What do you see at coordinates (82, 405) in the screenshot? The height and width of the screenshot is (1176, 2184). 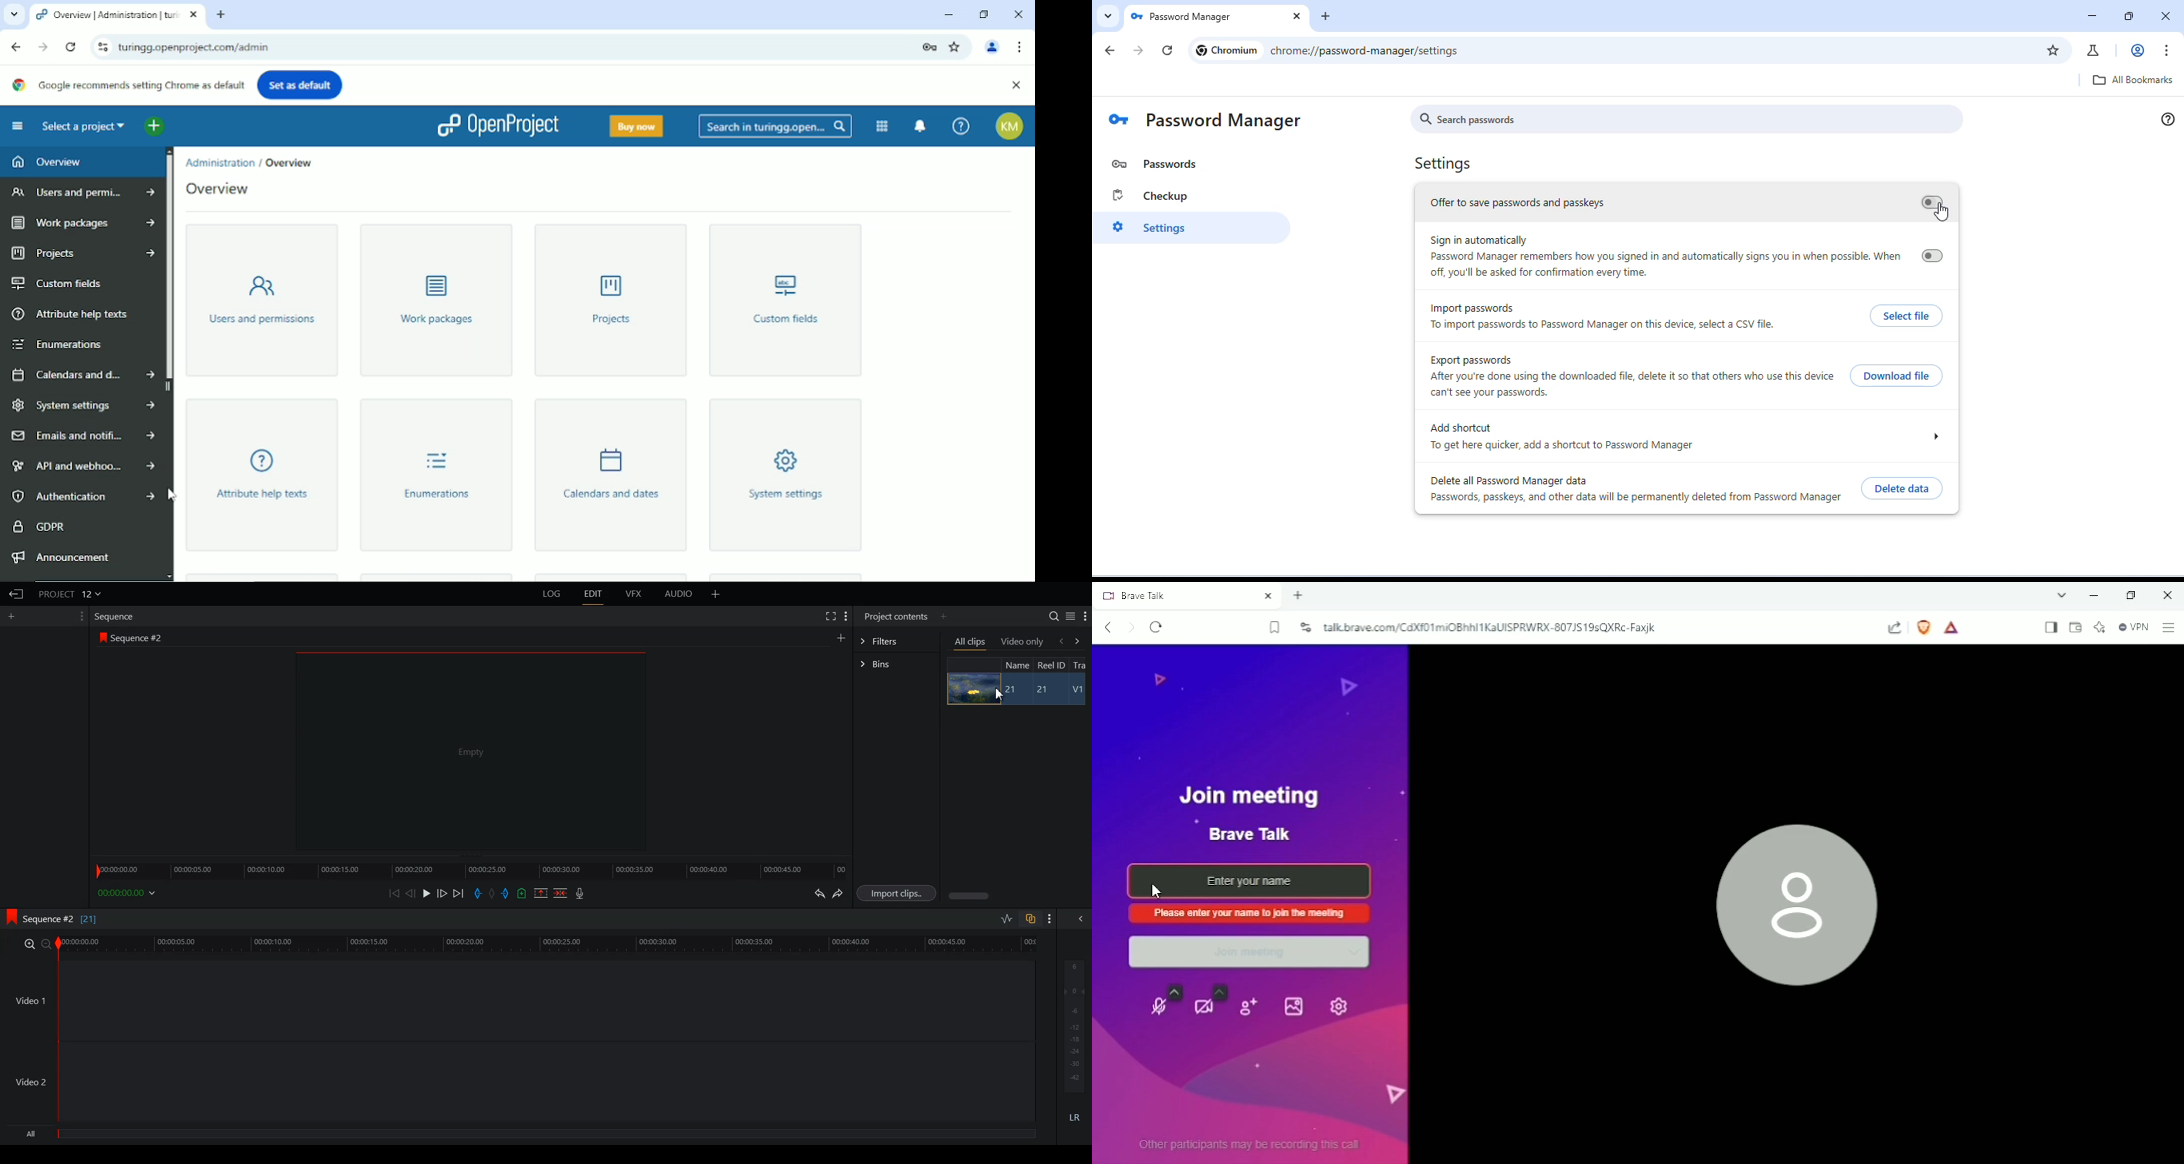 I see `System settings` at bounding box center [82, 405].